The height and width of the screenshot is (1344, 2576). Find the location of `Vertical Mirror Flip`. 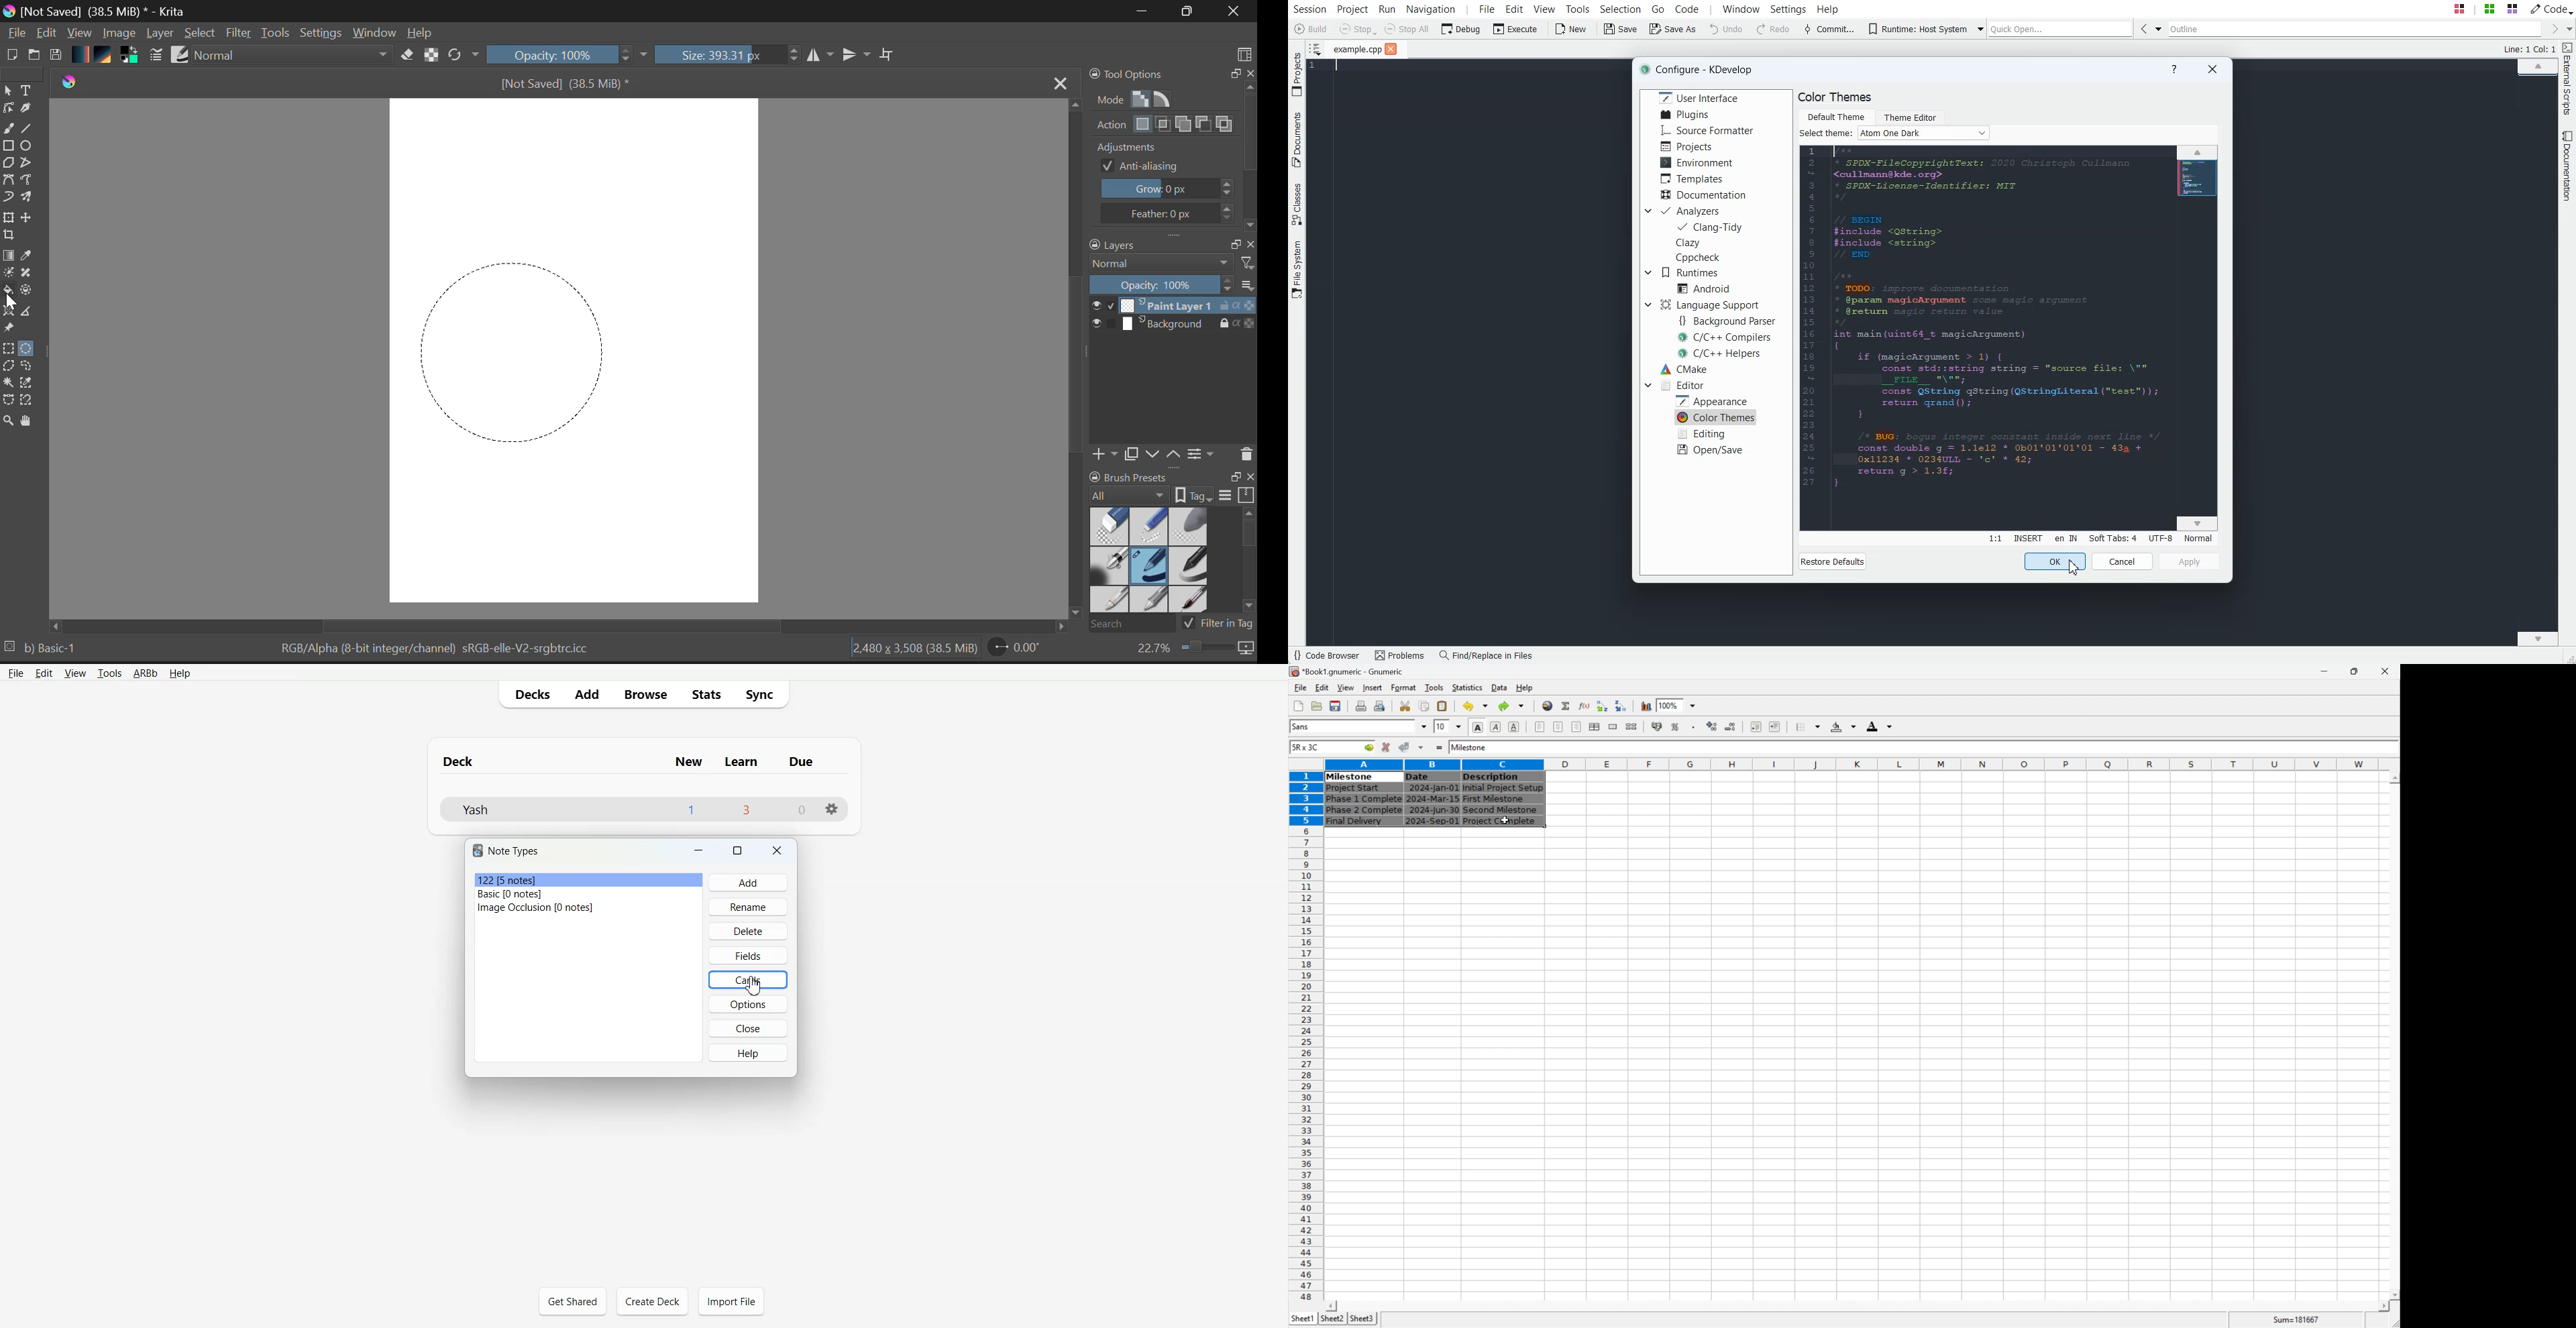

Vertical Mirror Flip is located at coordinates (822, 56).